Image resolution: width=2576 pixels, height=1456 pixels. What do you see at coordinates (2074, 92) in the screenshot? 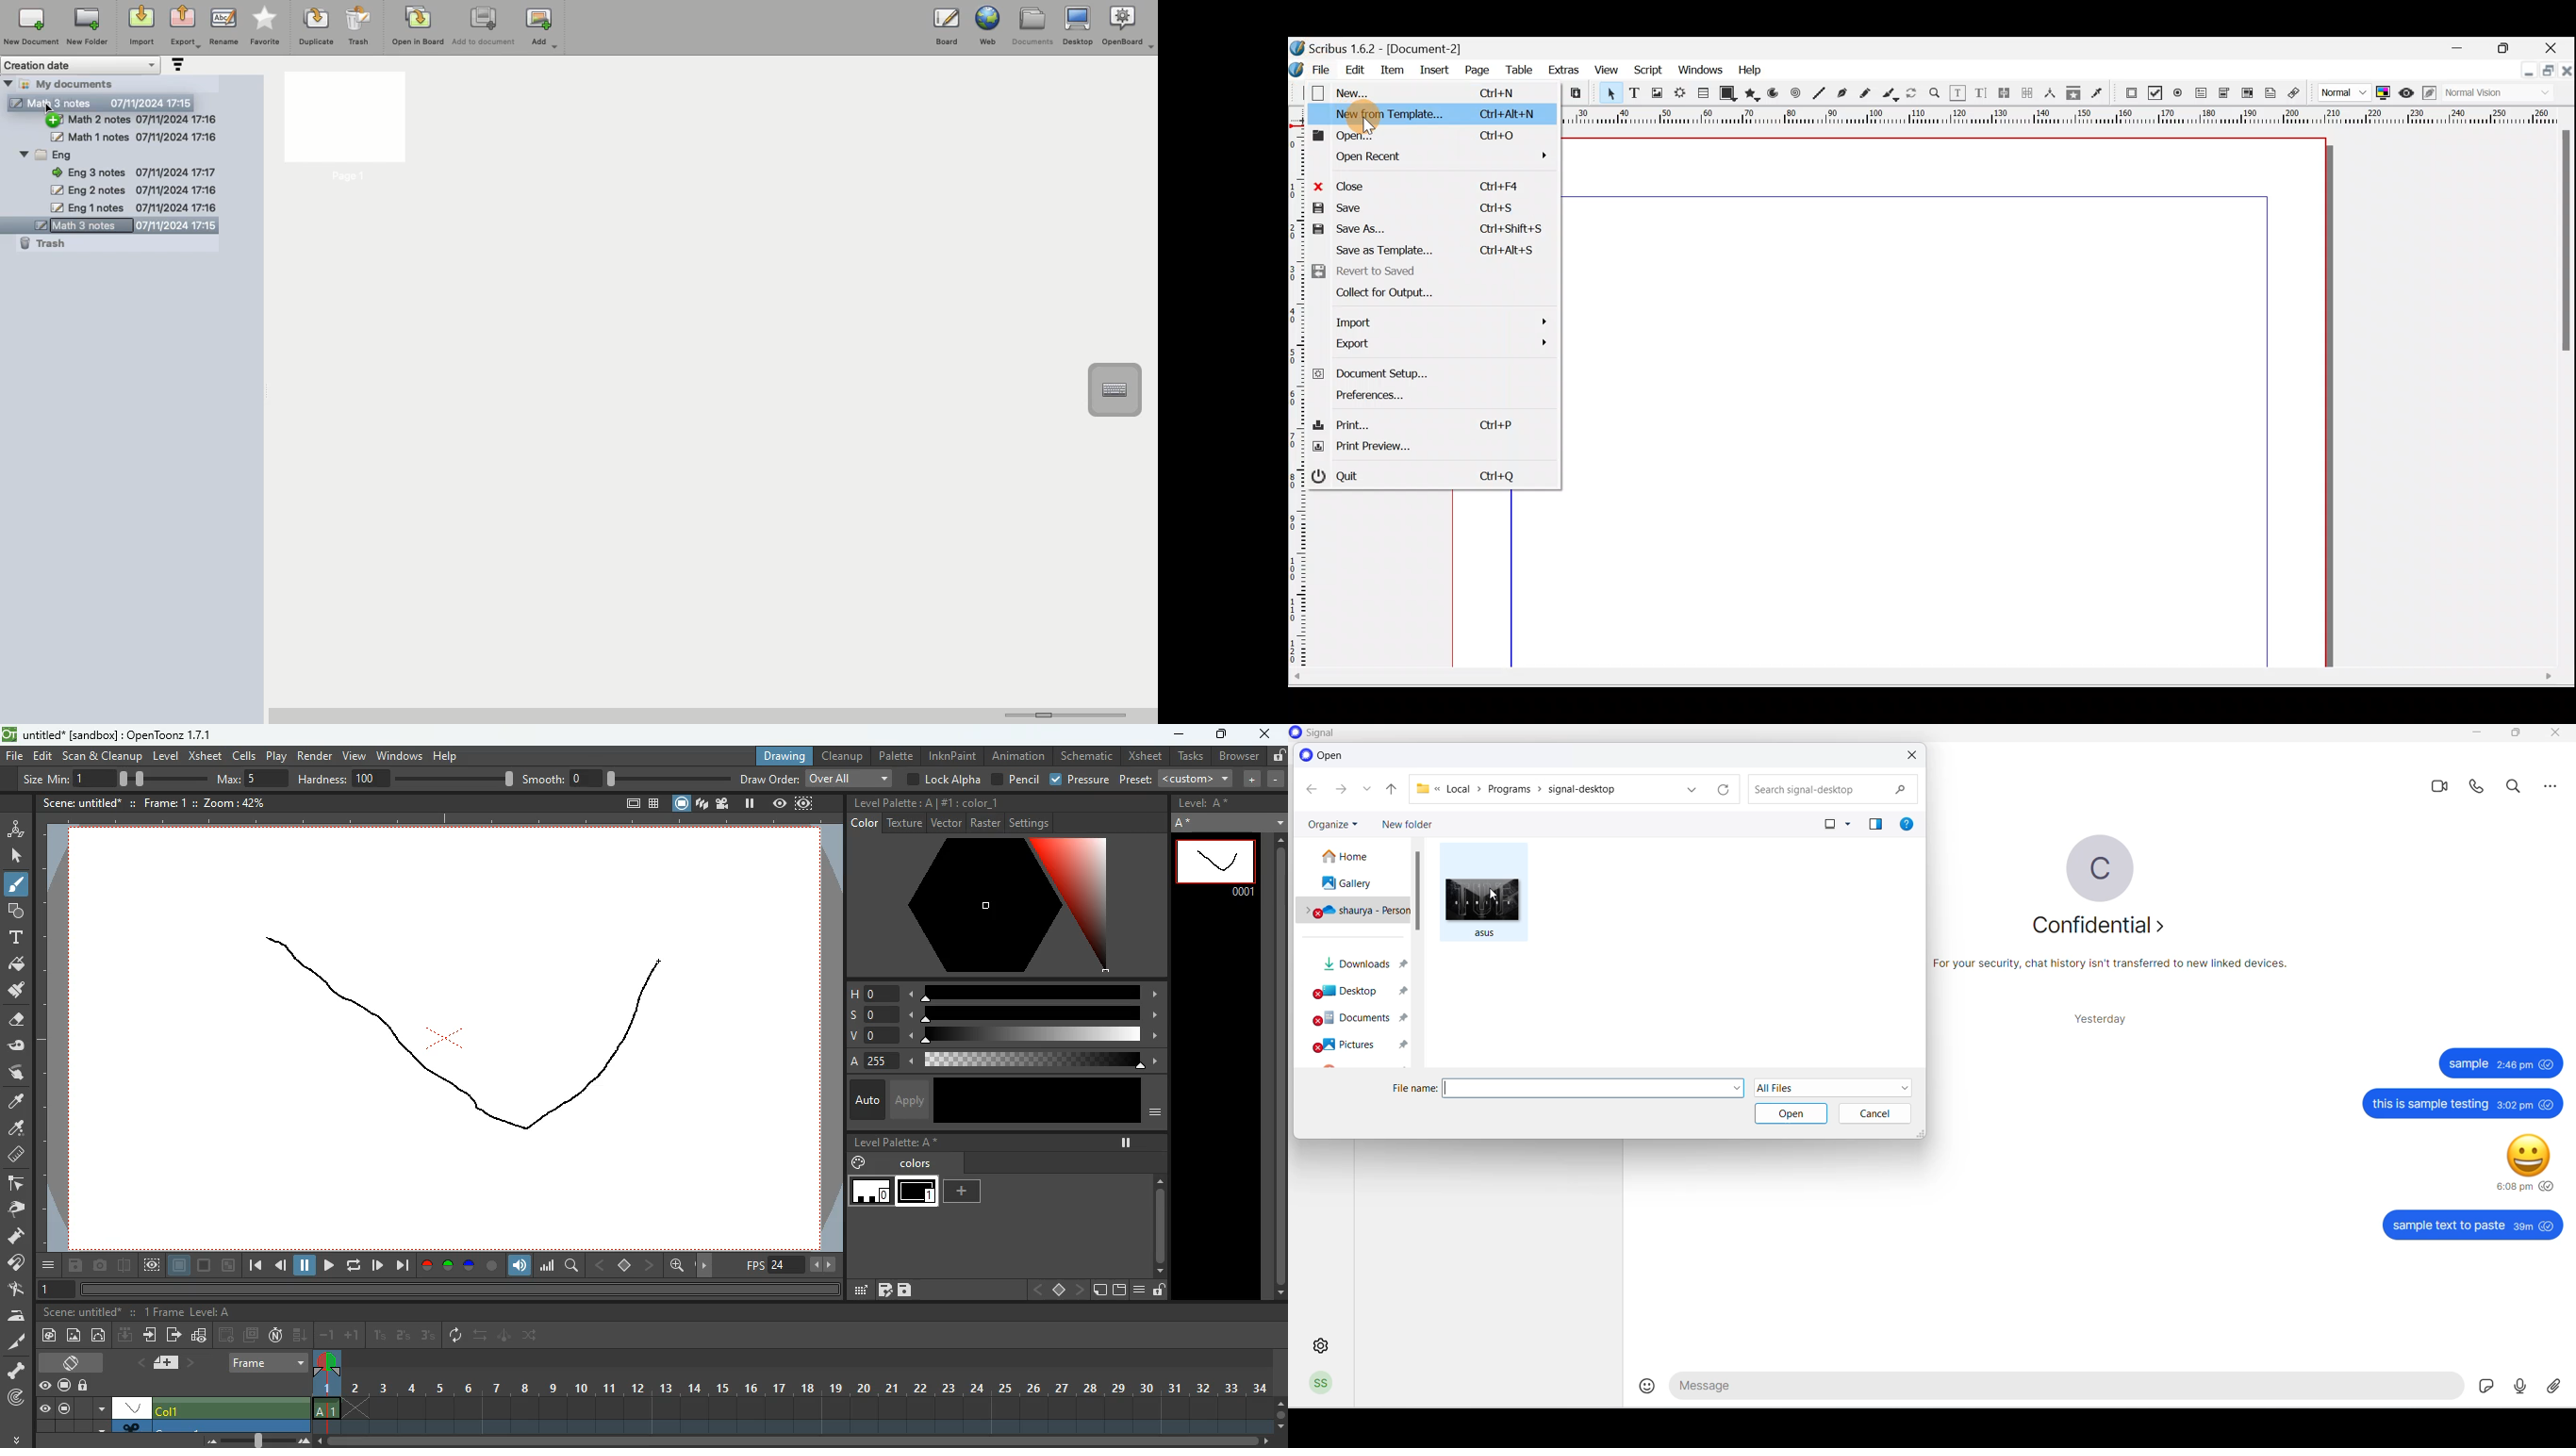
I see `Copy item properties` at bounding box center [2074, 92].